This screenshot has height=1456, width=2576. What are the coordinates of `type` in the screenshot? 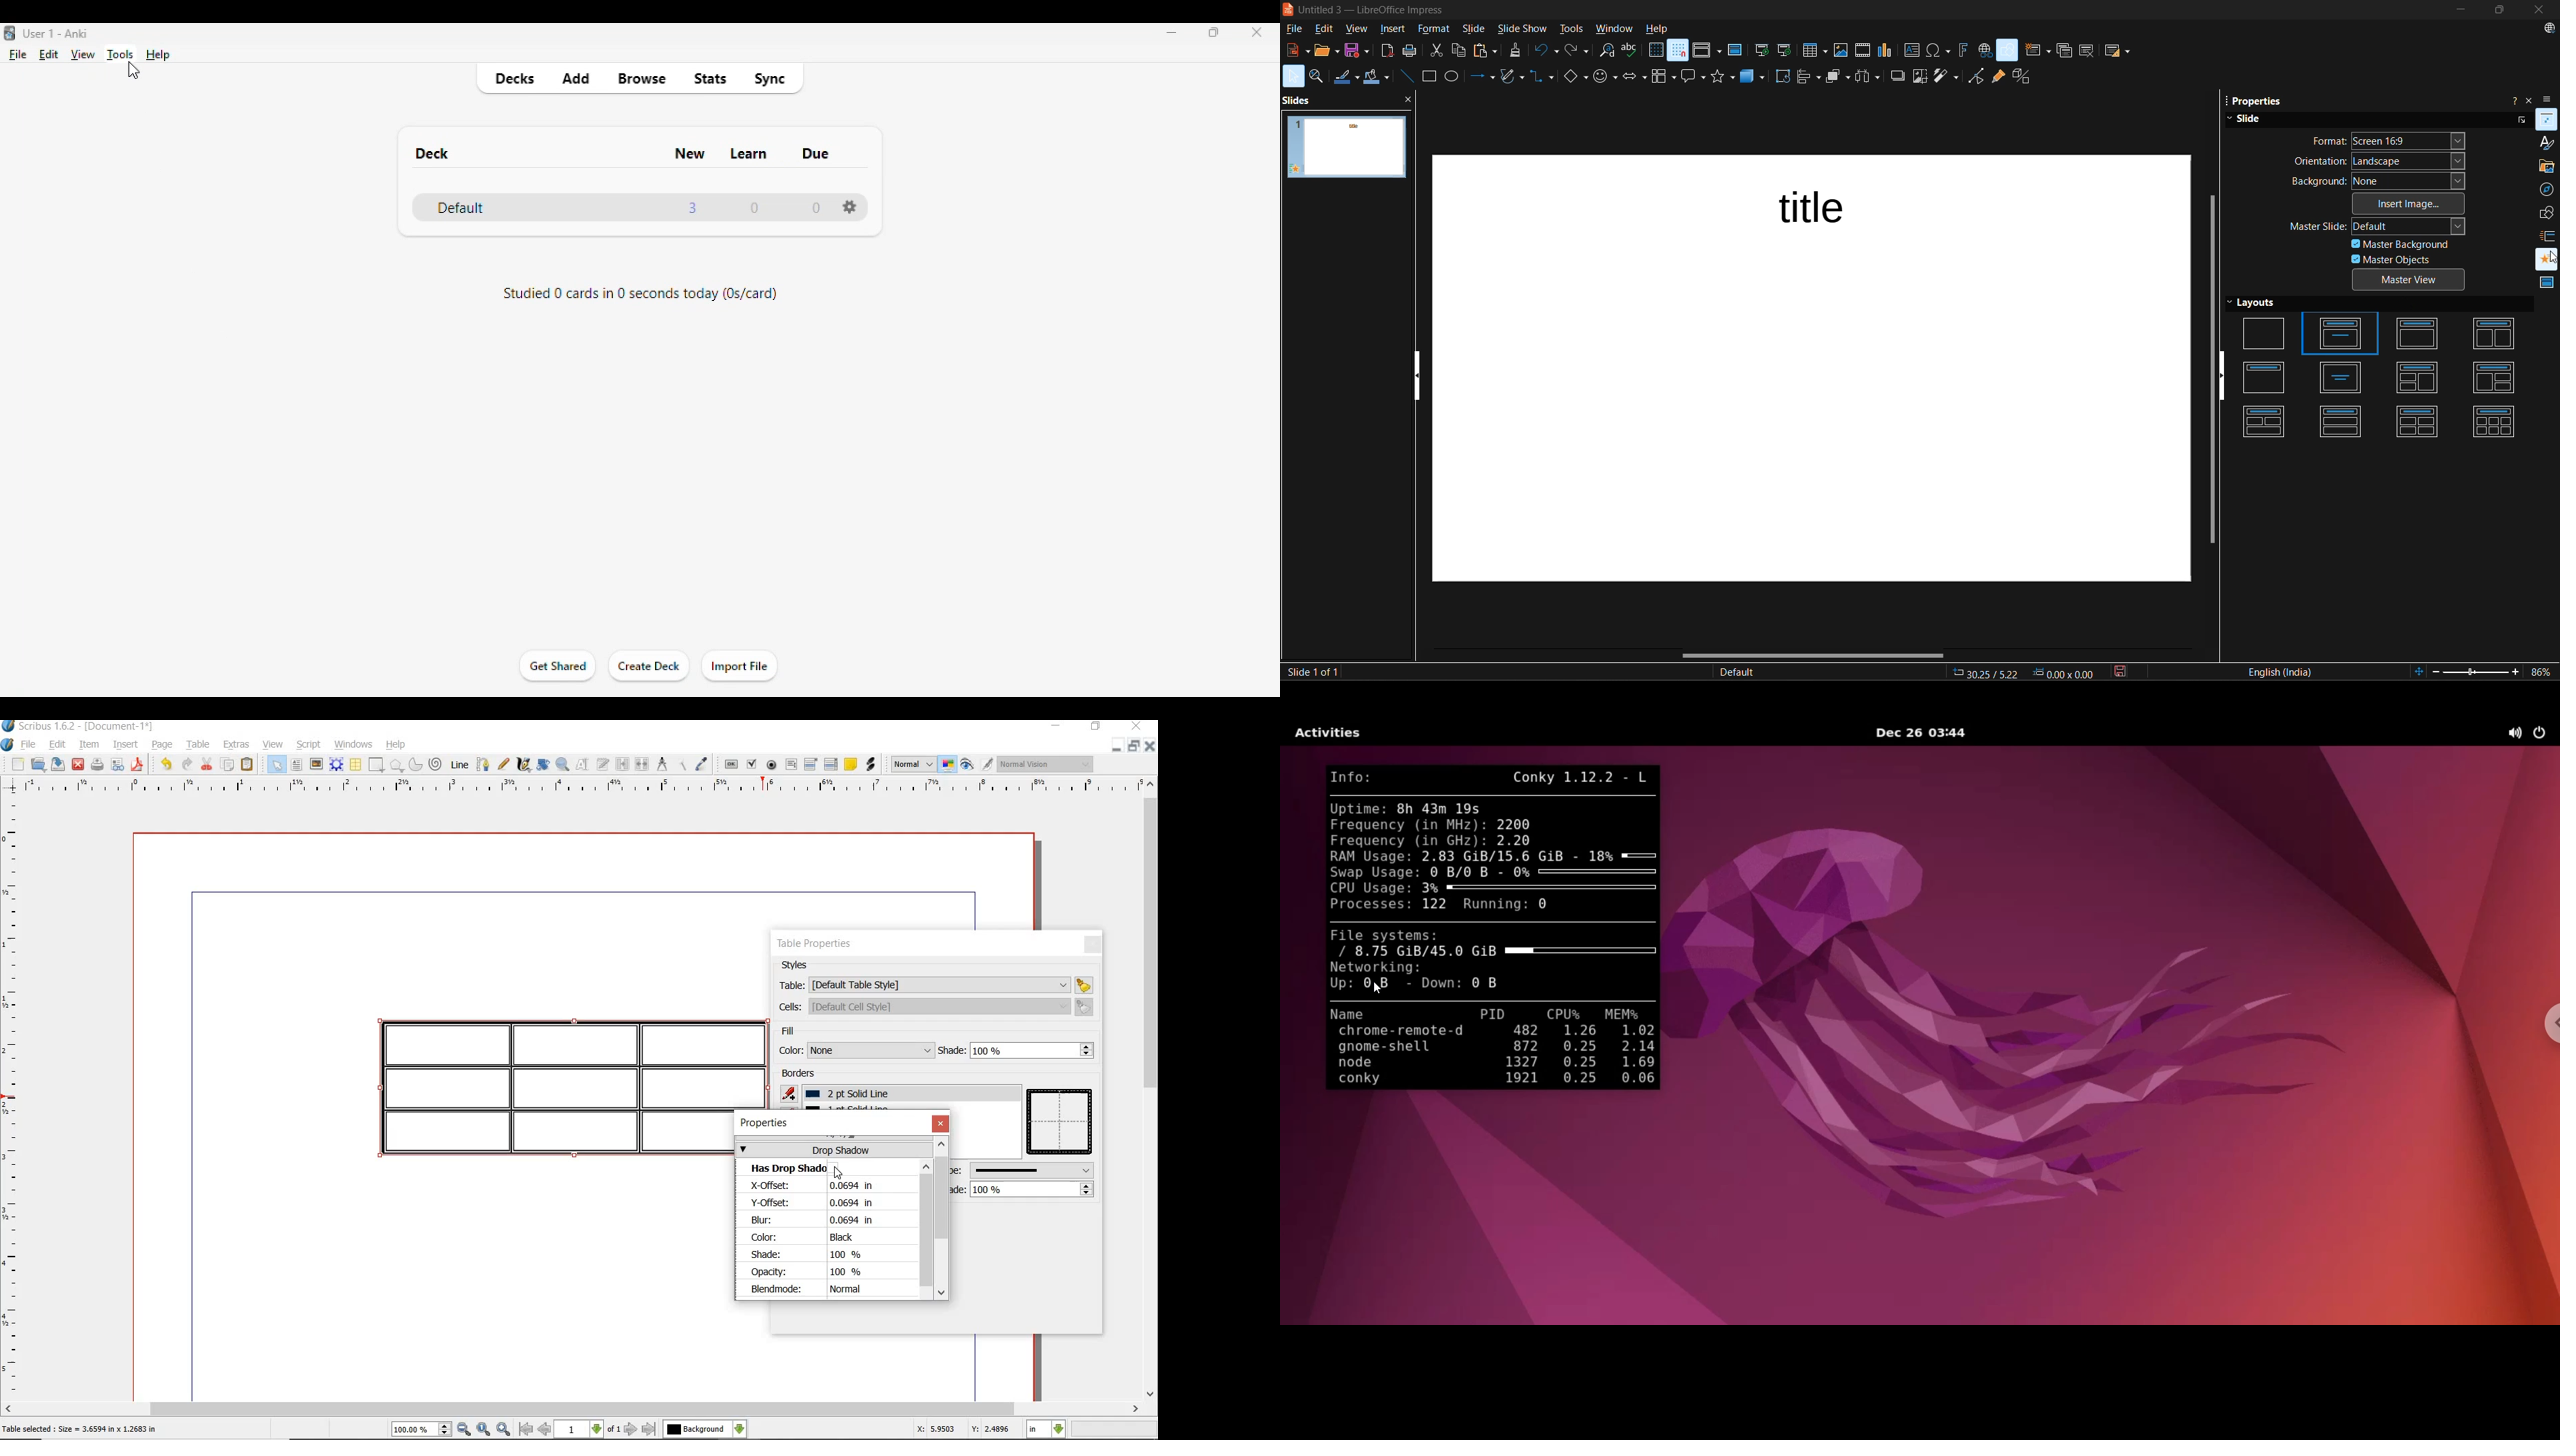 It's located at (1023, 1170).